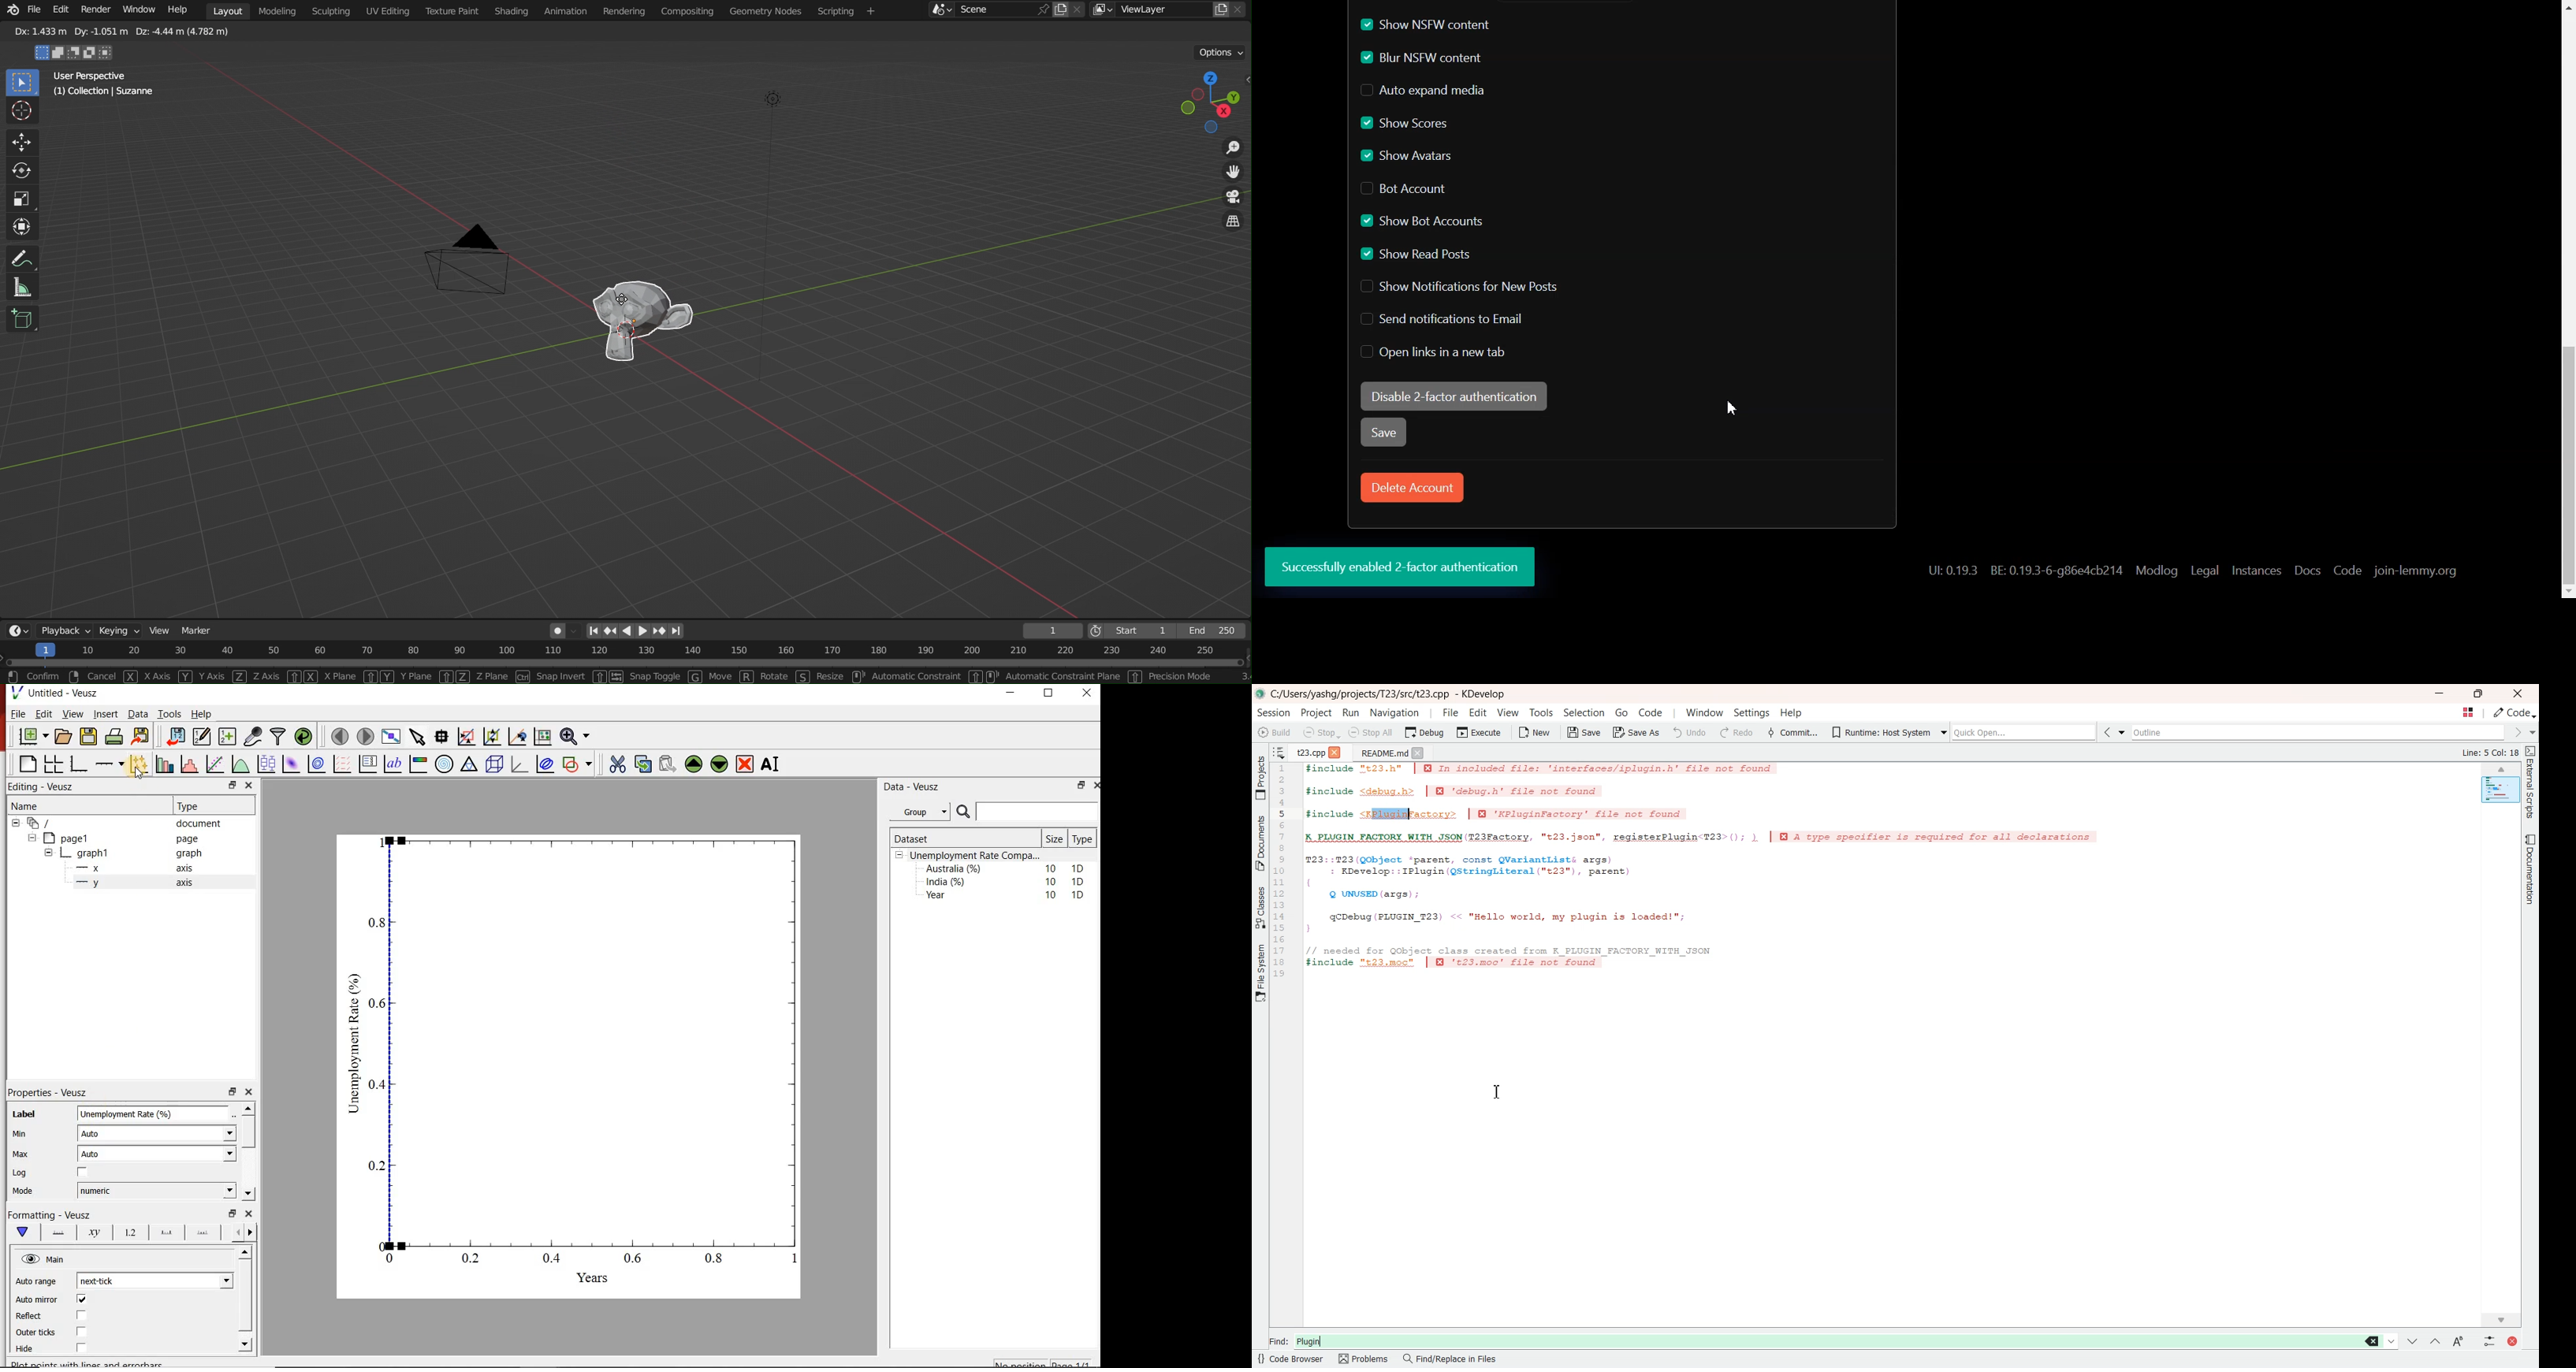 The height and width of the screenshot is (1372, 2576). What do you see at coordinates (57, 1260) in the screenshot?
I see `Main` at bounding box center [57, 1260].